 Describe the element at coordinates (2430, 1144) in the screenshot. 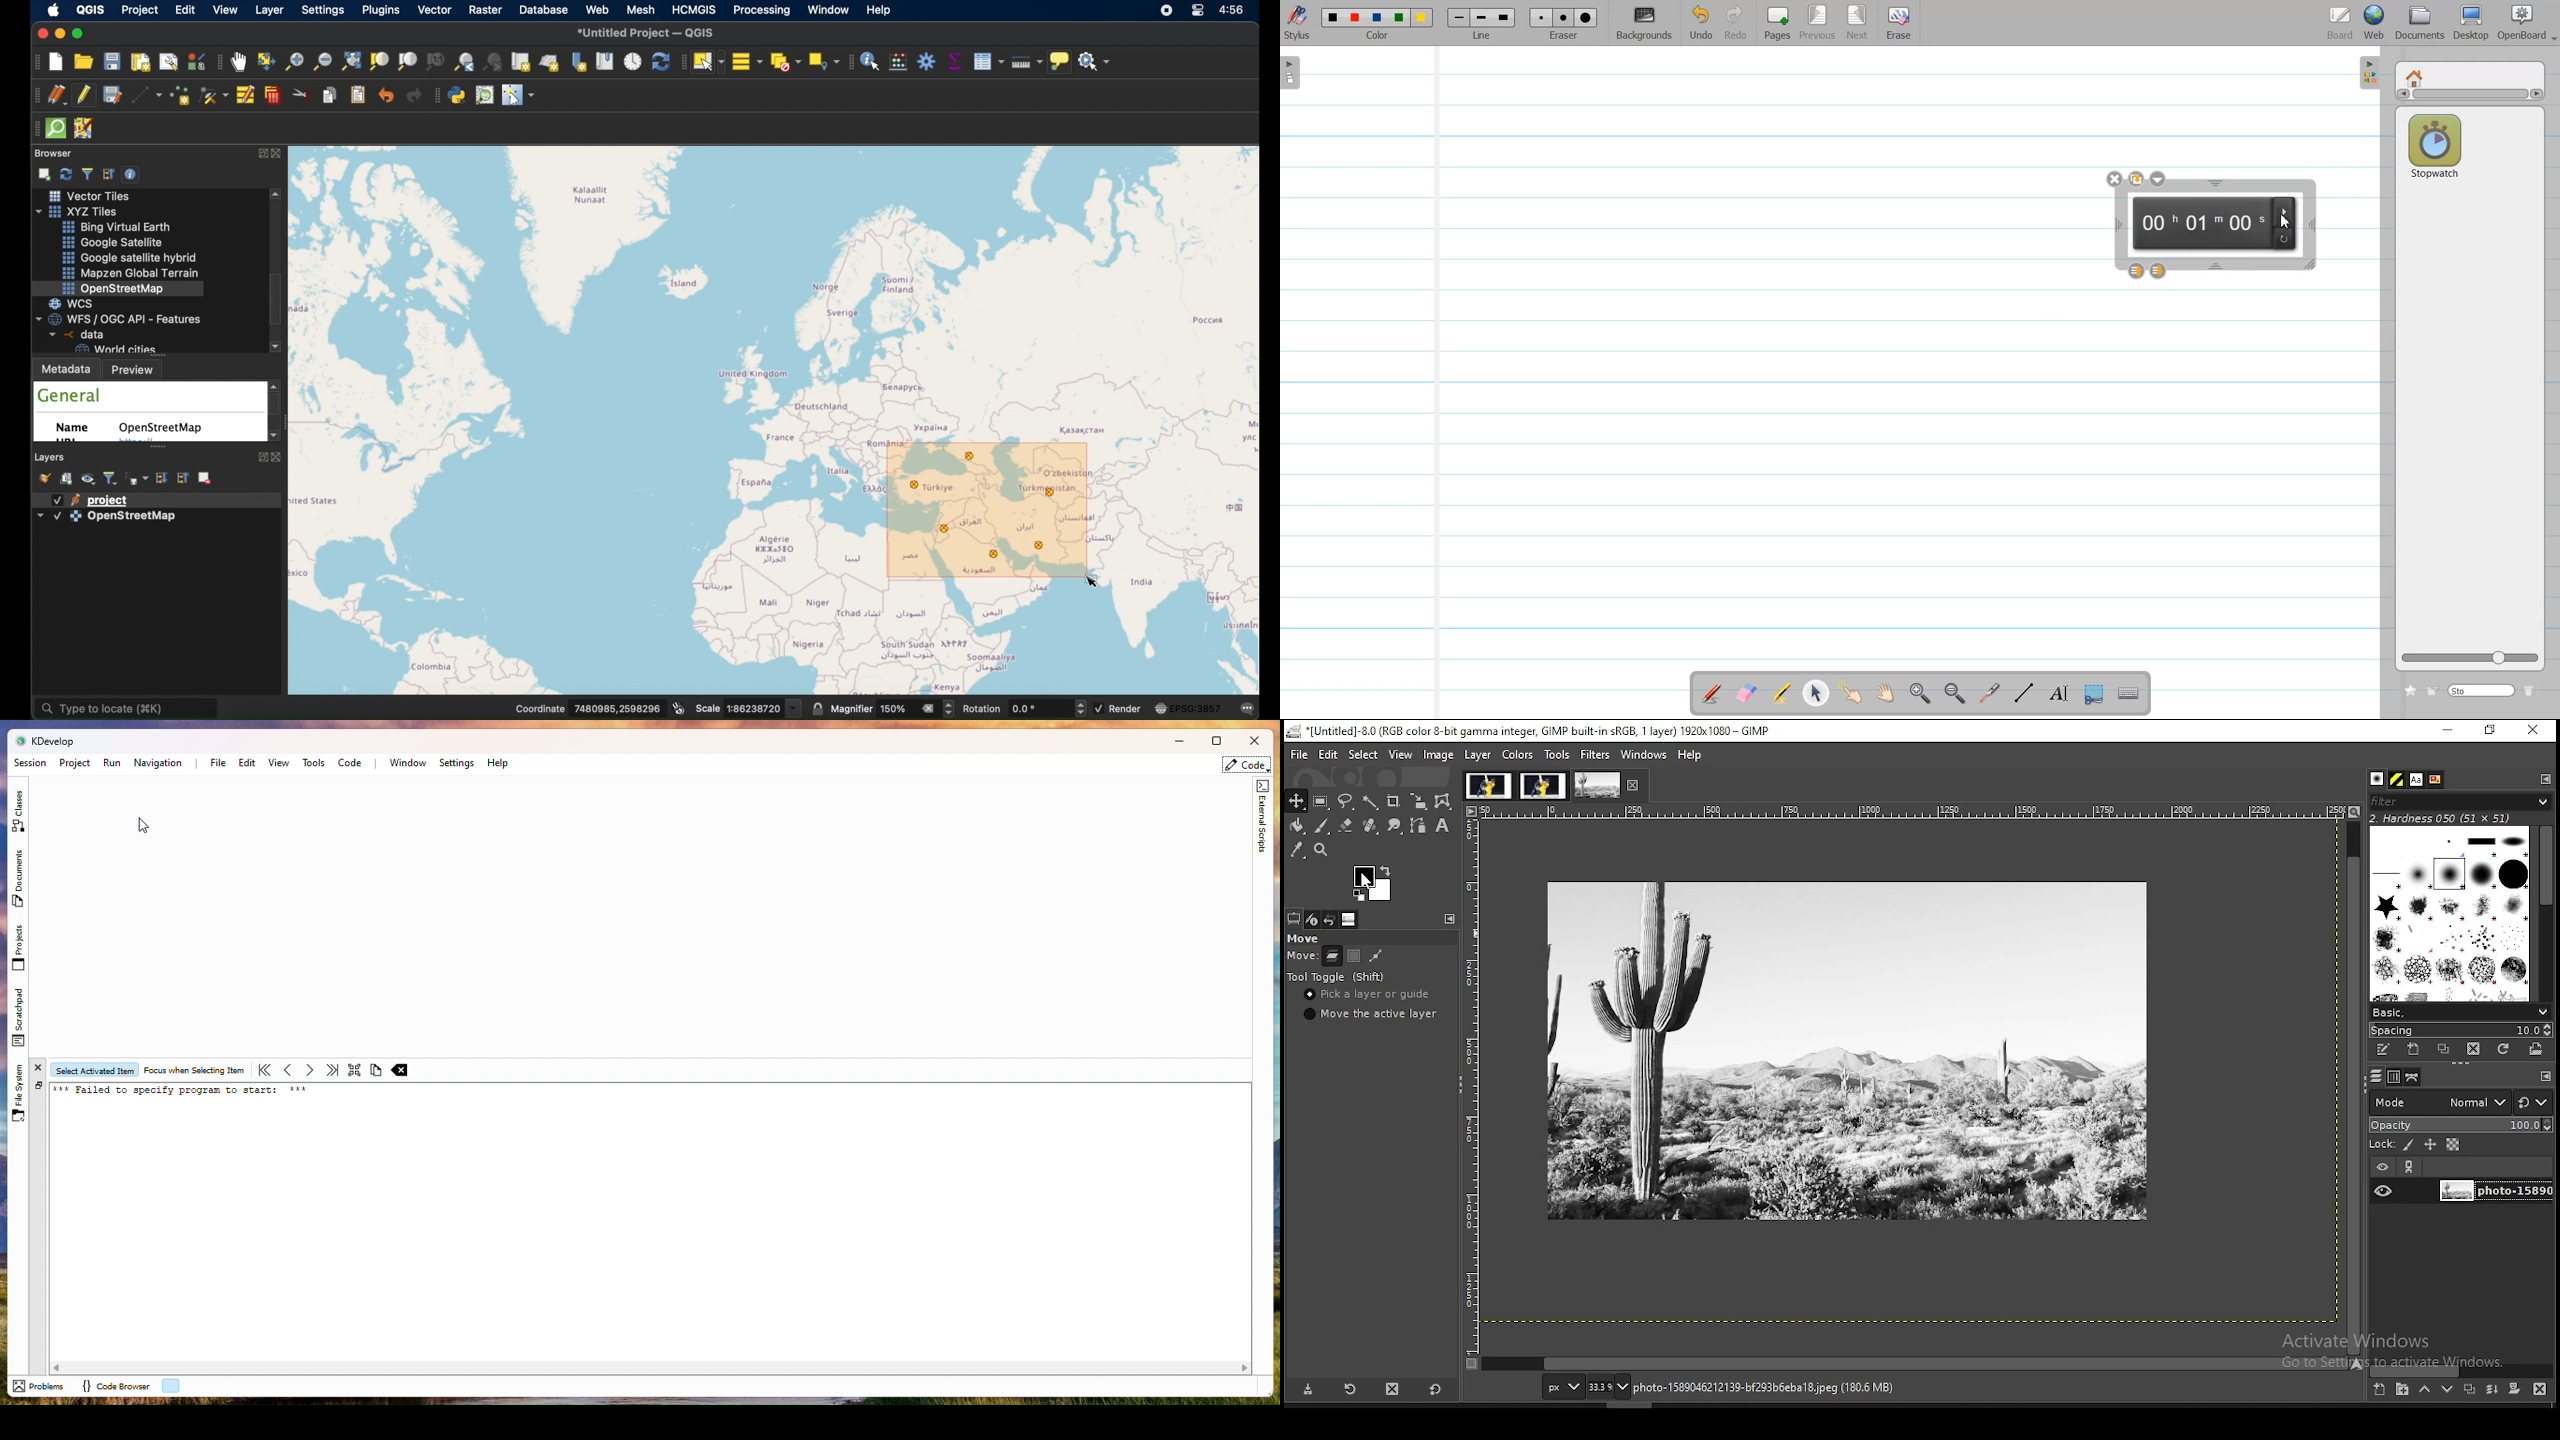

I see `lock size and position` at that location.